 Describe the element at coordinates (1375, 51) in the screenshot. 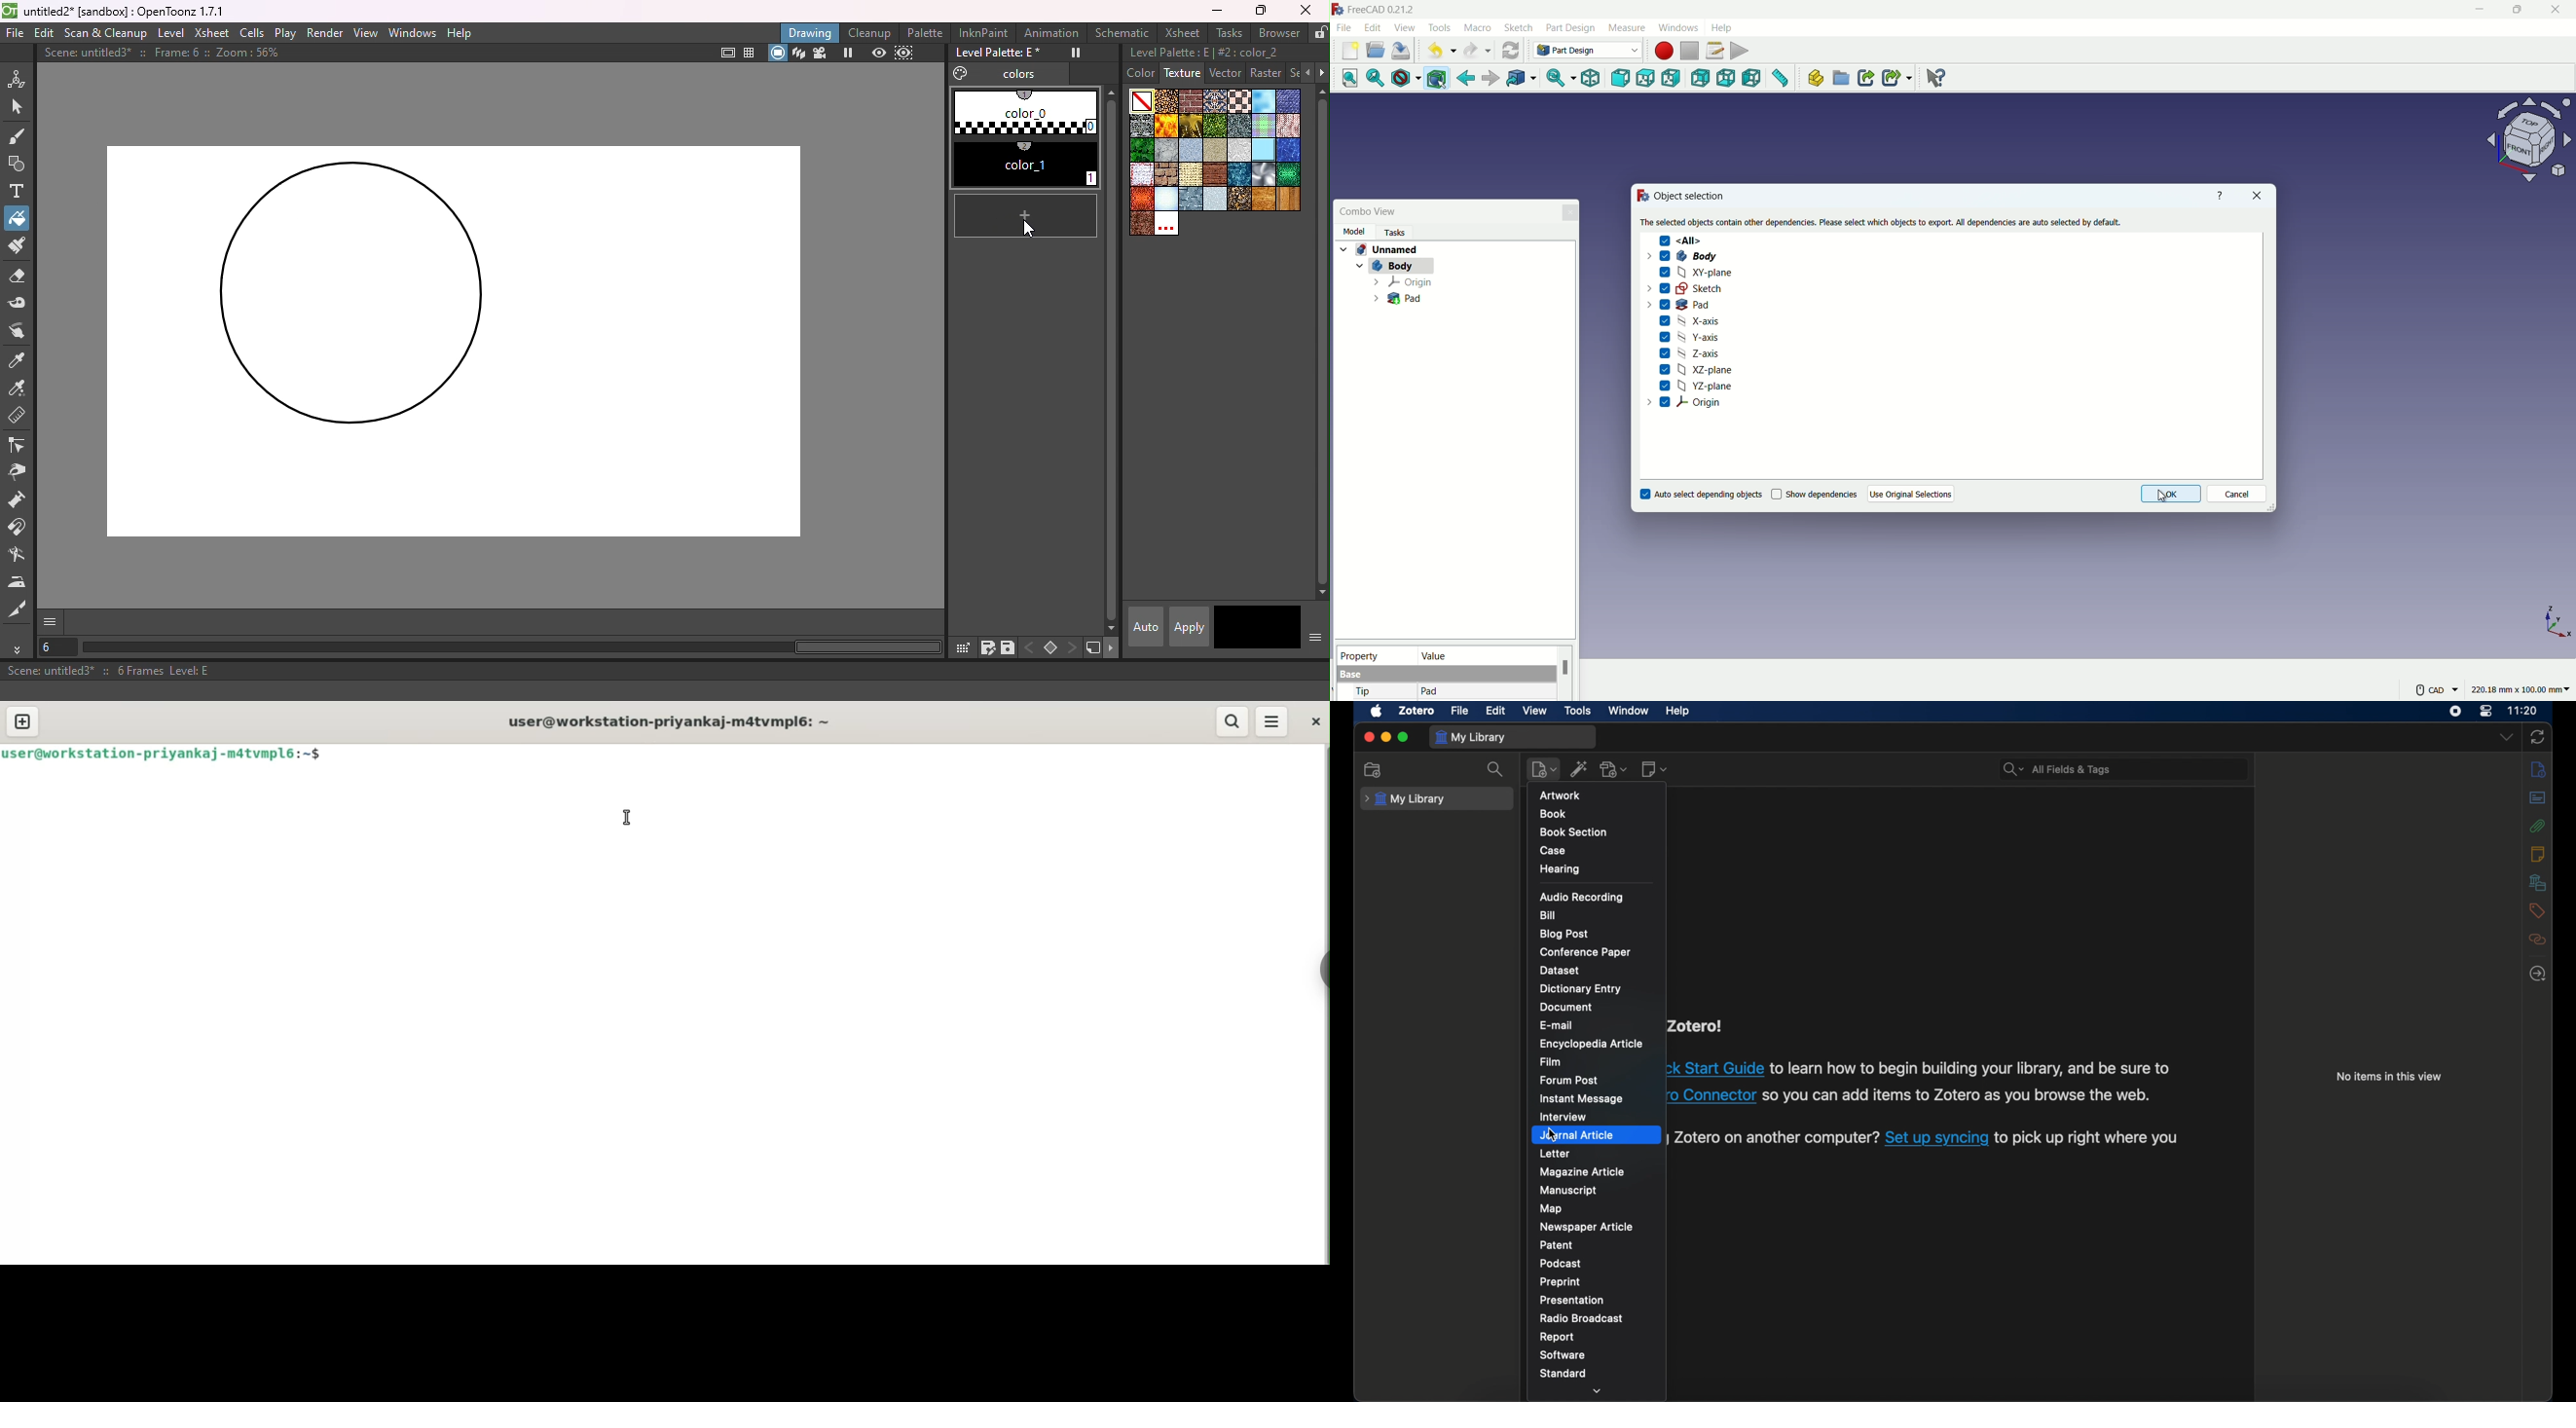

I see `open folder` at that location.